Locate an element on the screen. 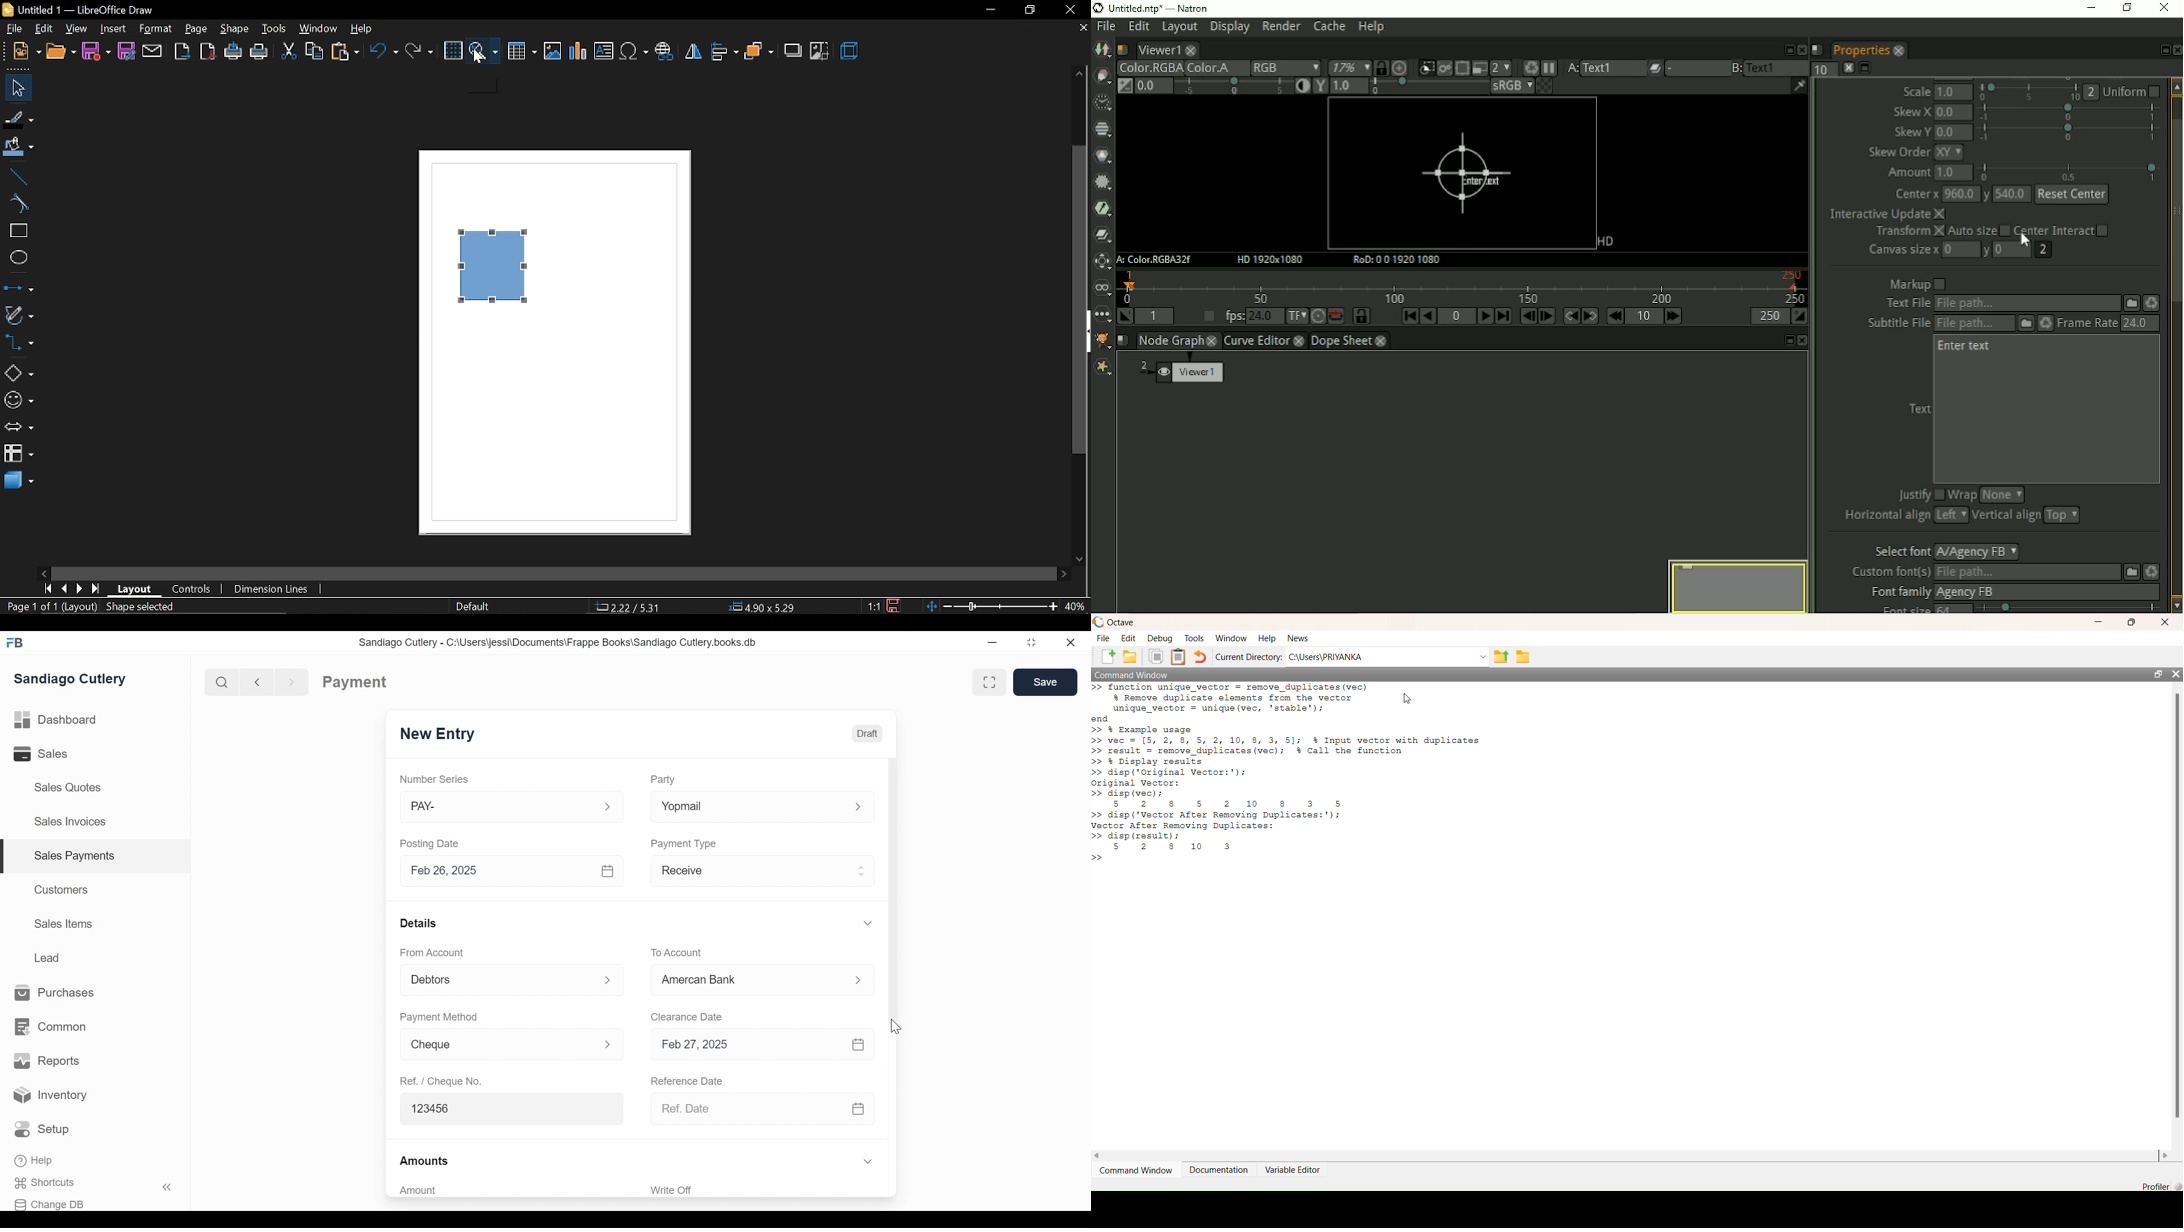 The height and width of the screenshot is (1232, 2184). Sandiago Cutlery - C:\Users\jessi\Documents\Frappe Books\Sandiago Cutlery.books.db is located at coordinates (558, 642).